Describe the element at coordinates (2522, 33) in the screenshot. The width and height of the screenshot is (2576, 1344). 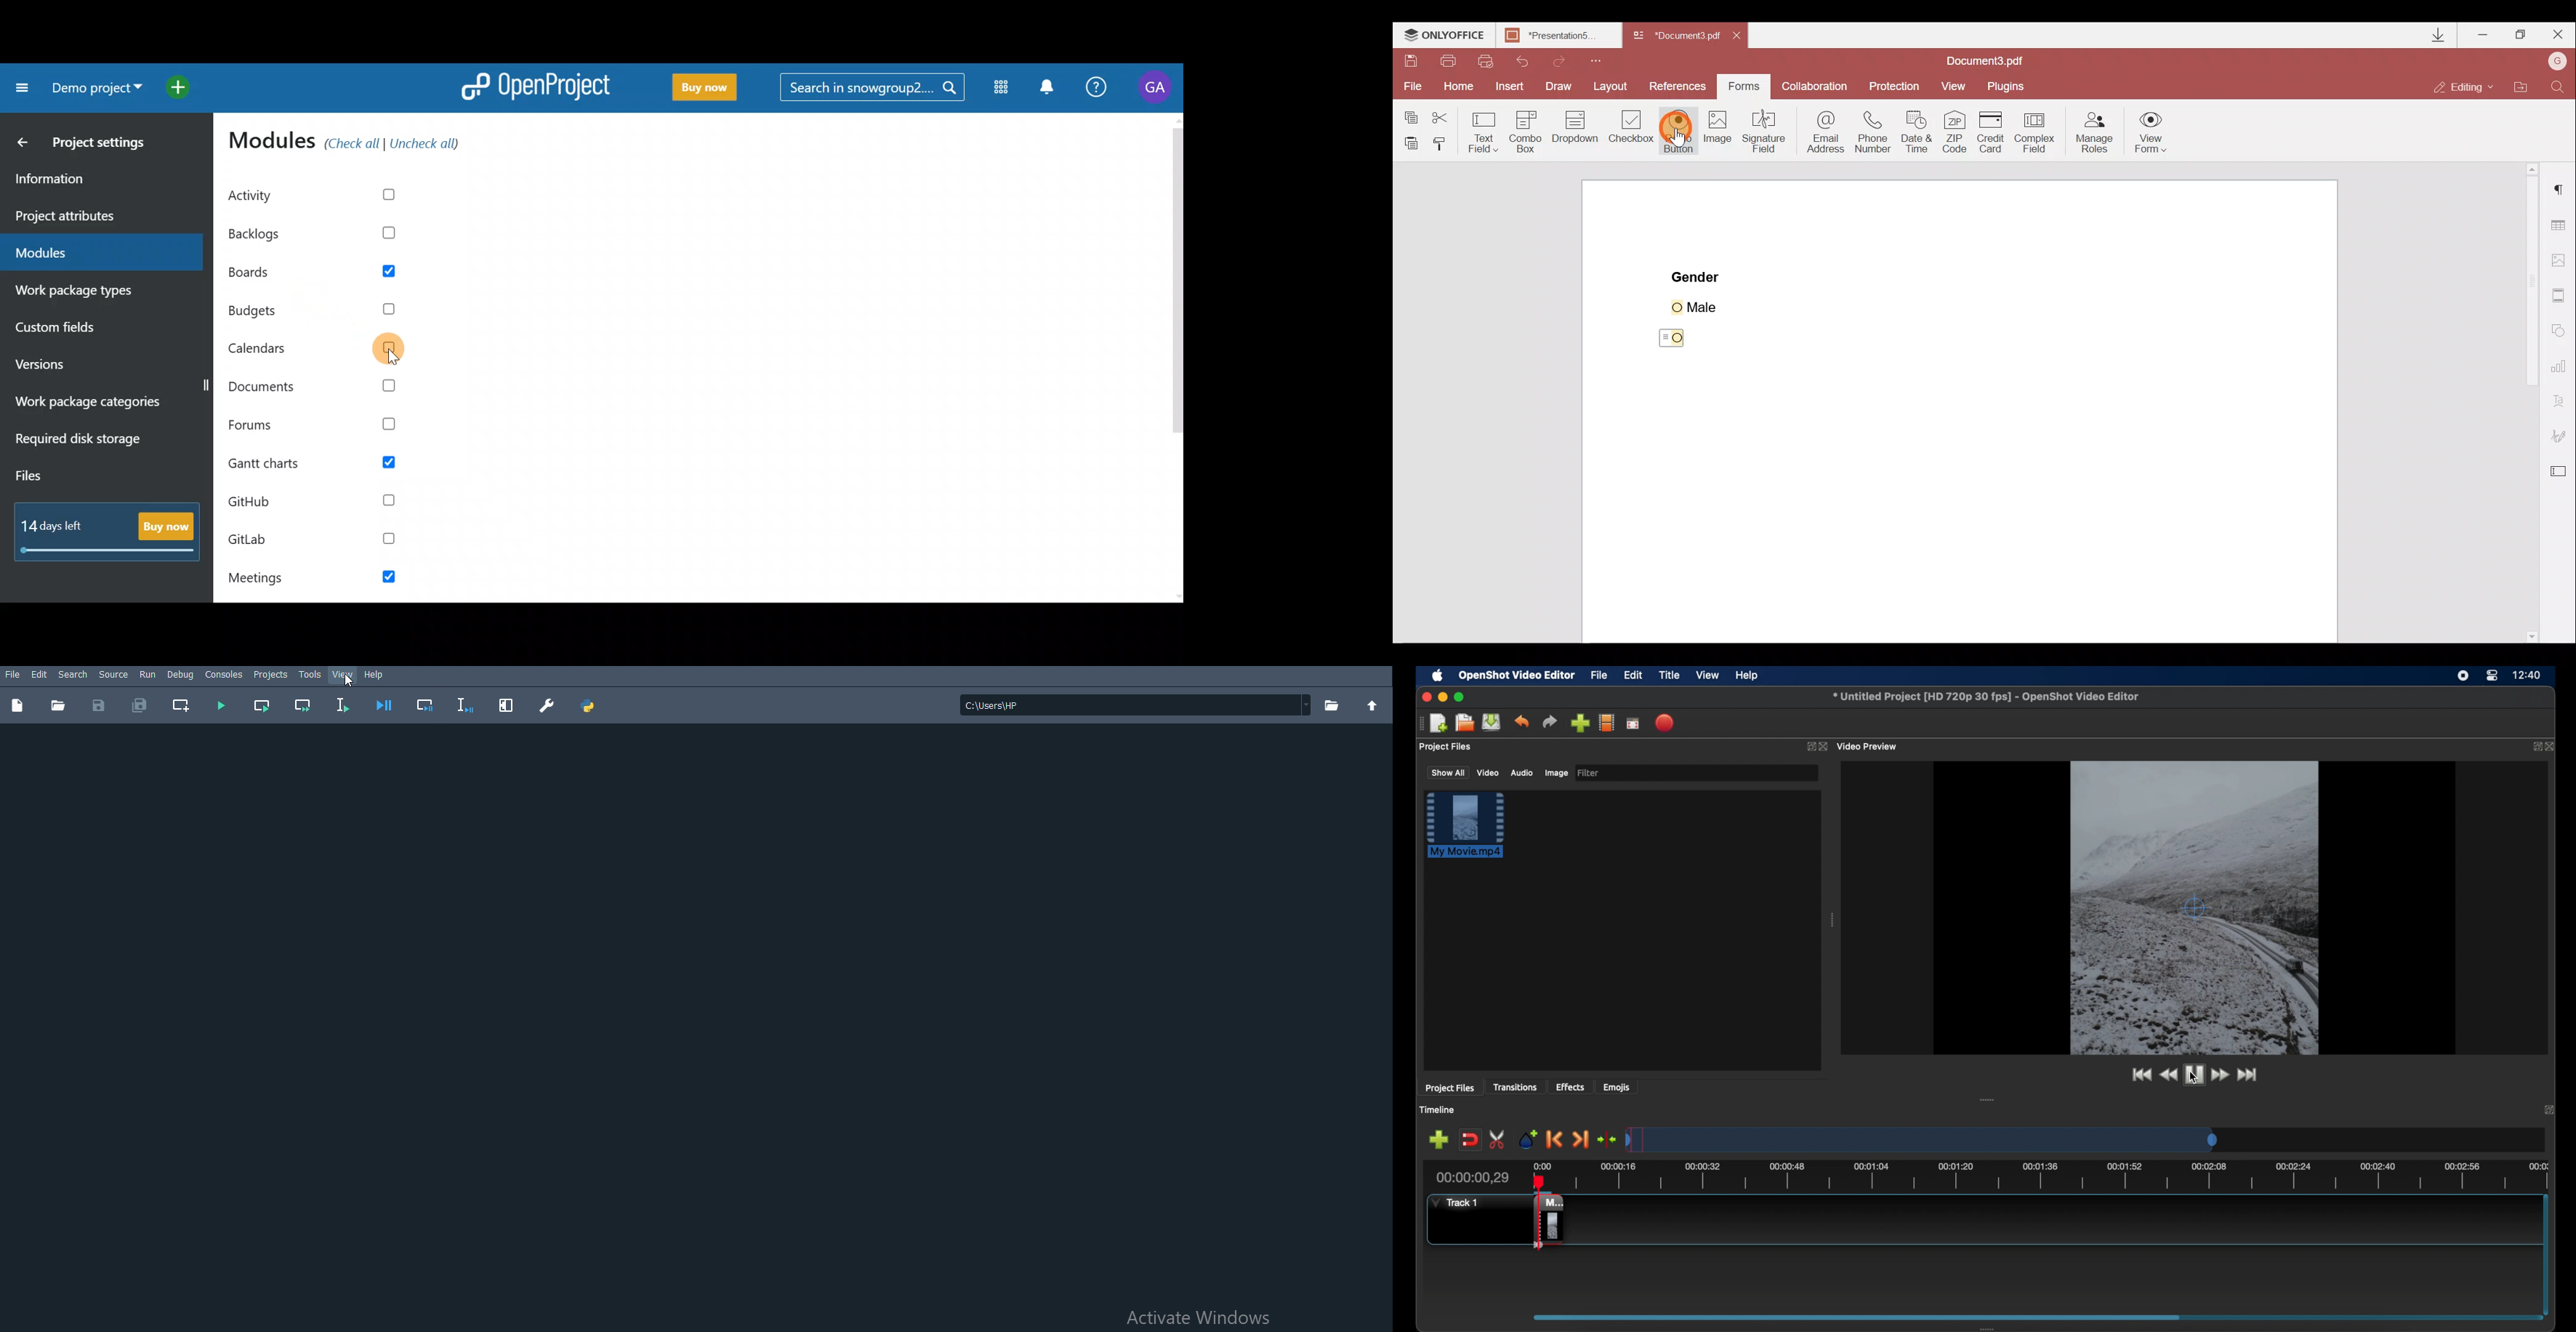
I see `Maximize` at that location.